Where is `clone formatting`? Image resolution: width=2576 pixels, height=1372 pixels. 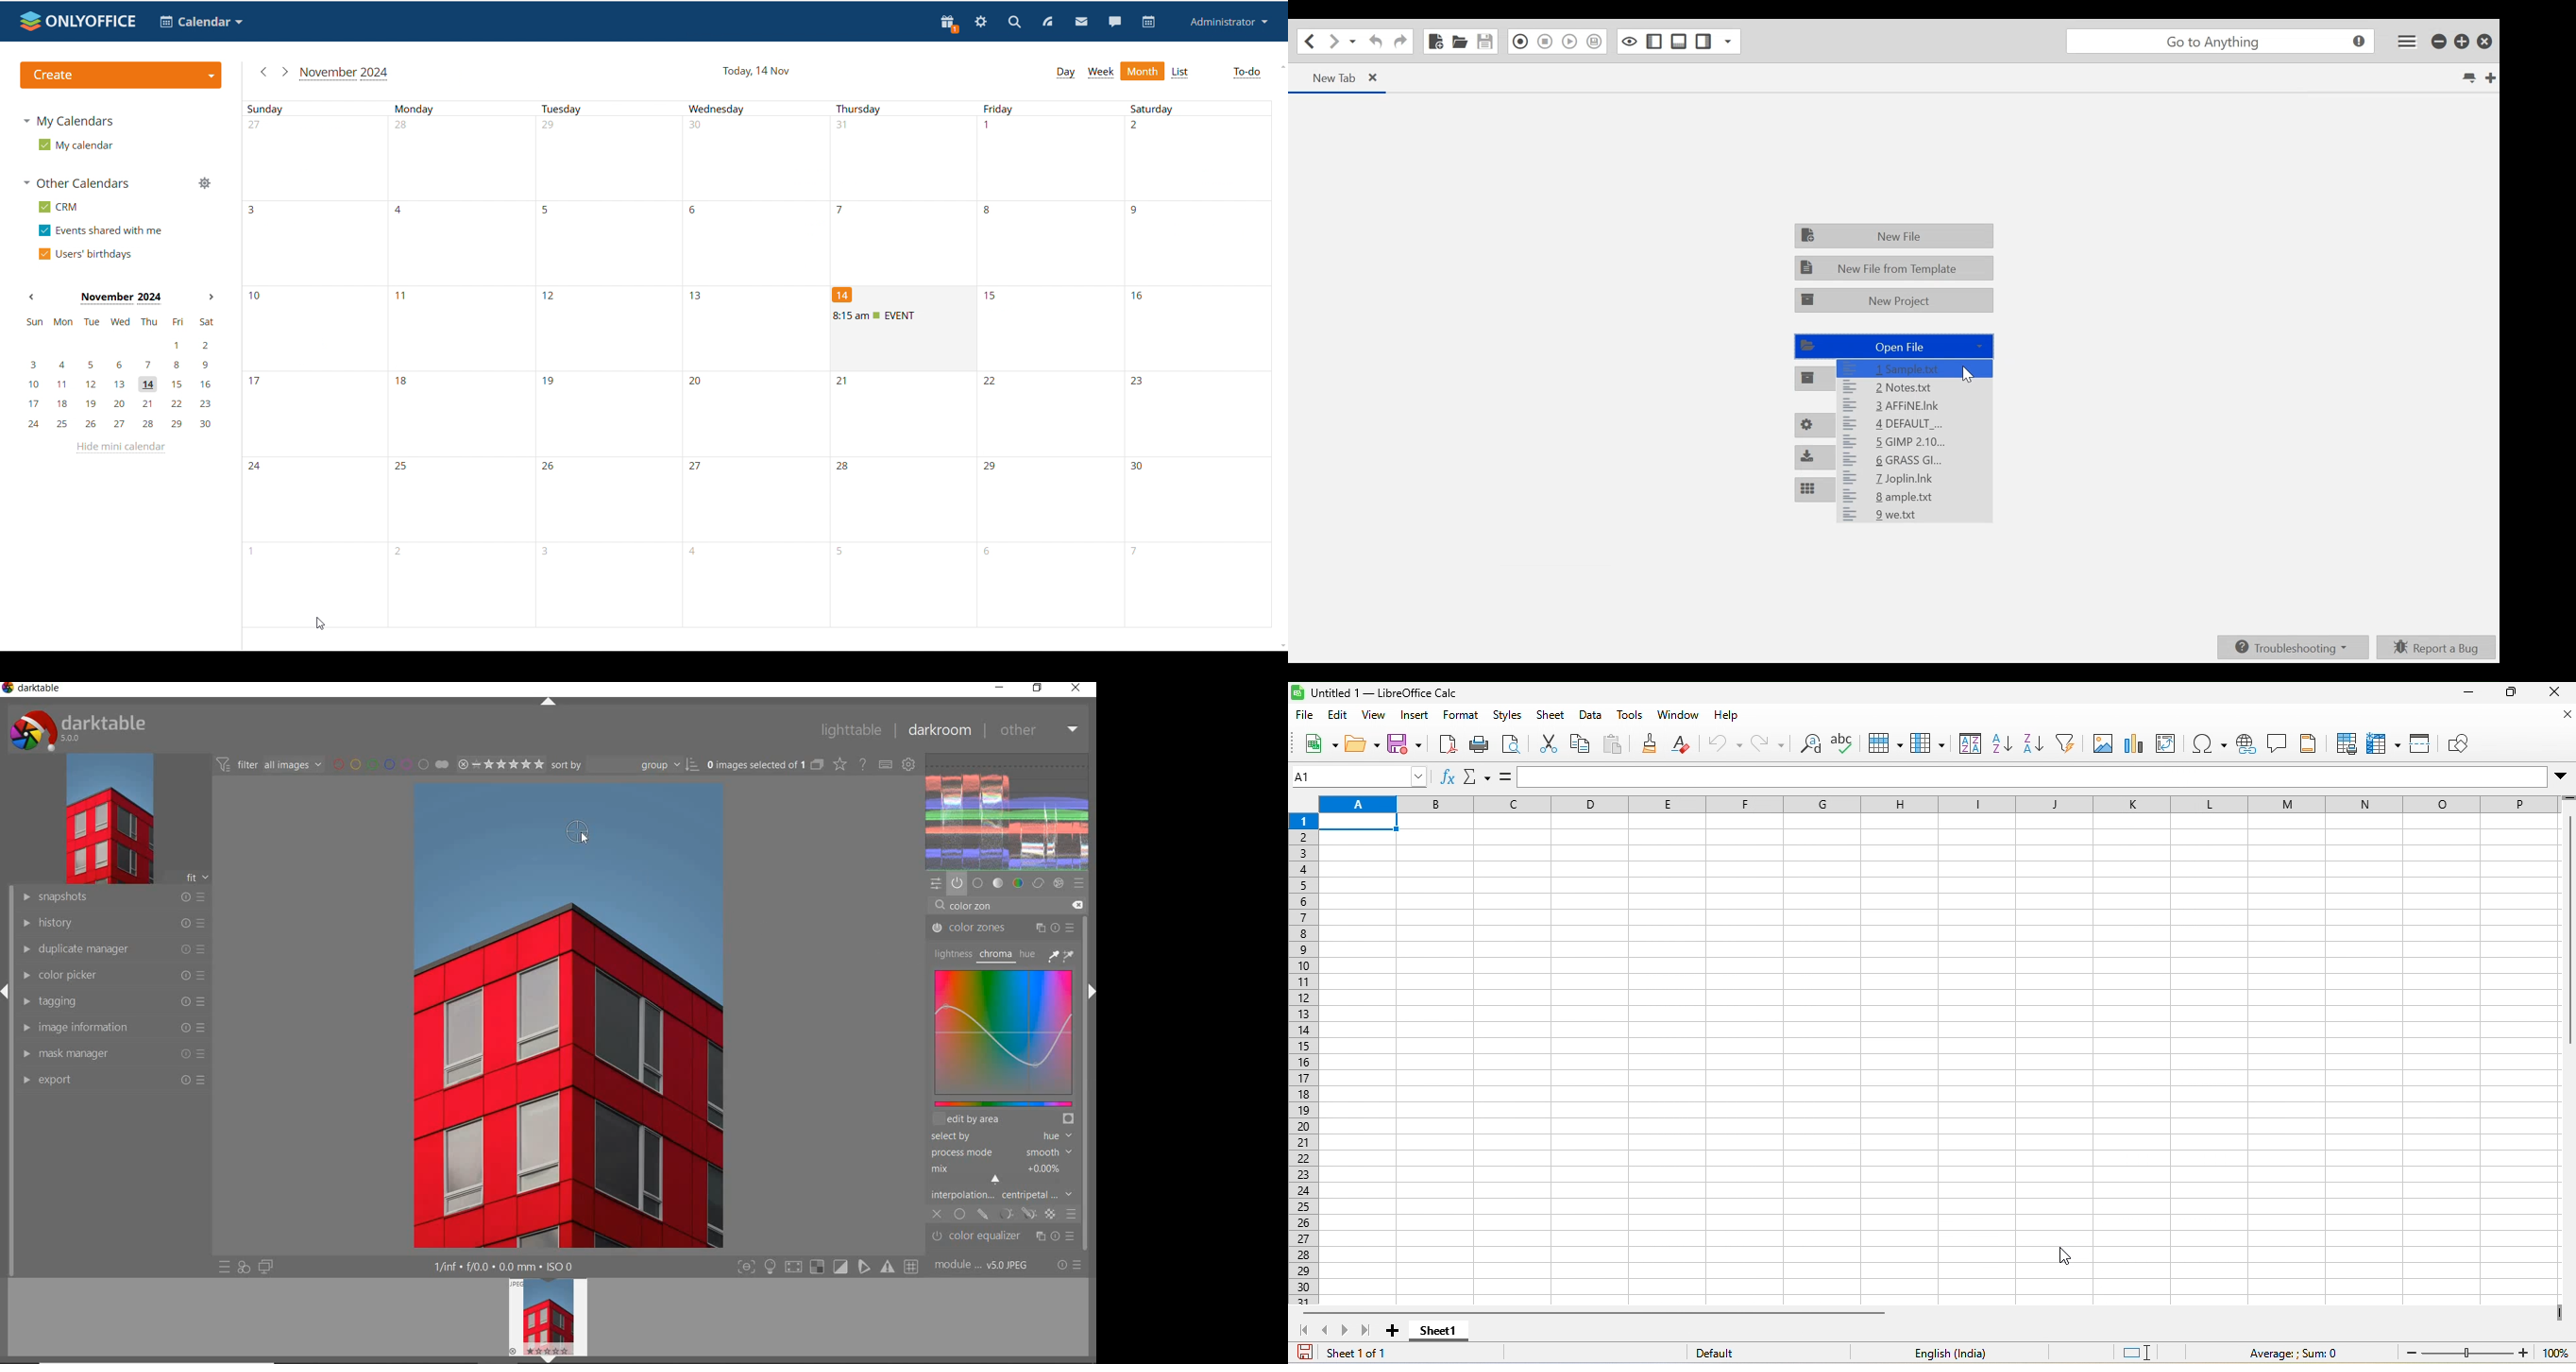
clone formatting is located at coordinates (1652, 746).